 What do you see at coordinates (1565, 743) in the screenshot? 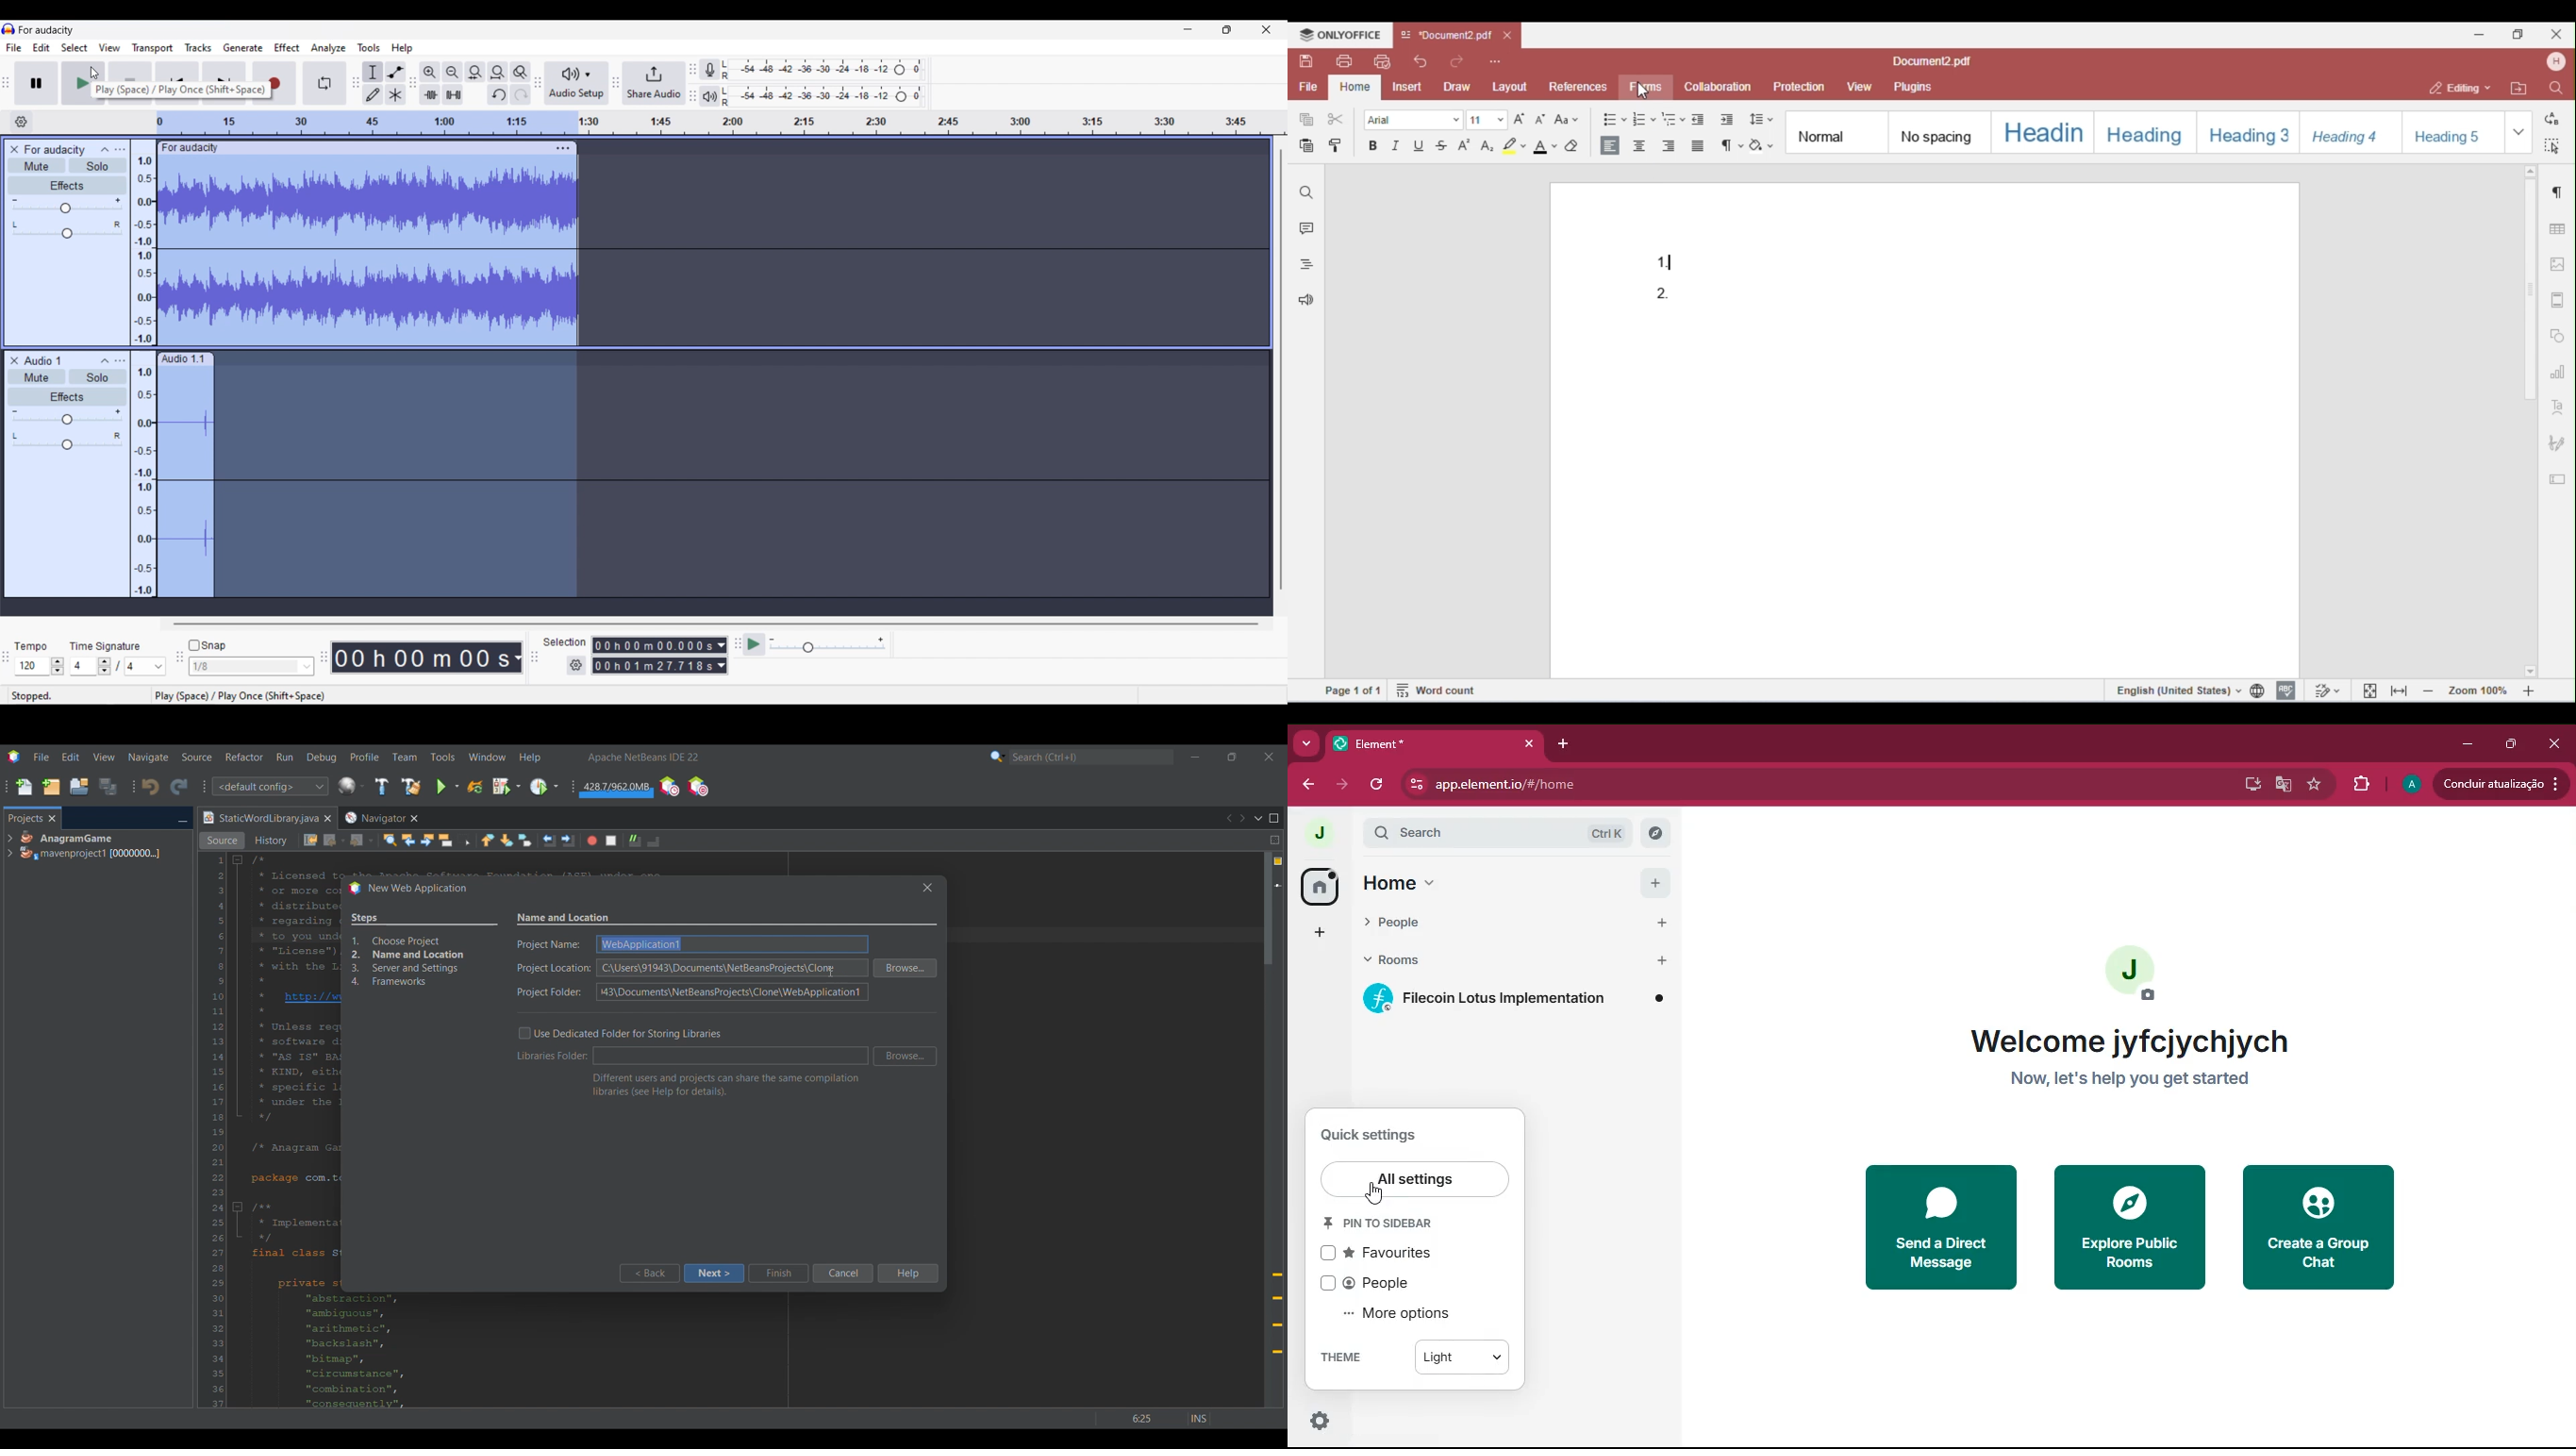
I see `add tab` at bounding box center [1565, 743].